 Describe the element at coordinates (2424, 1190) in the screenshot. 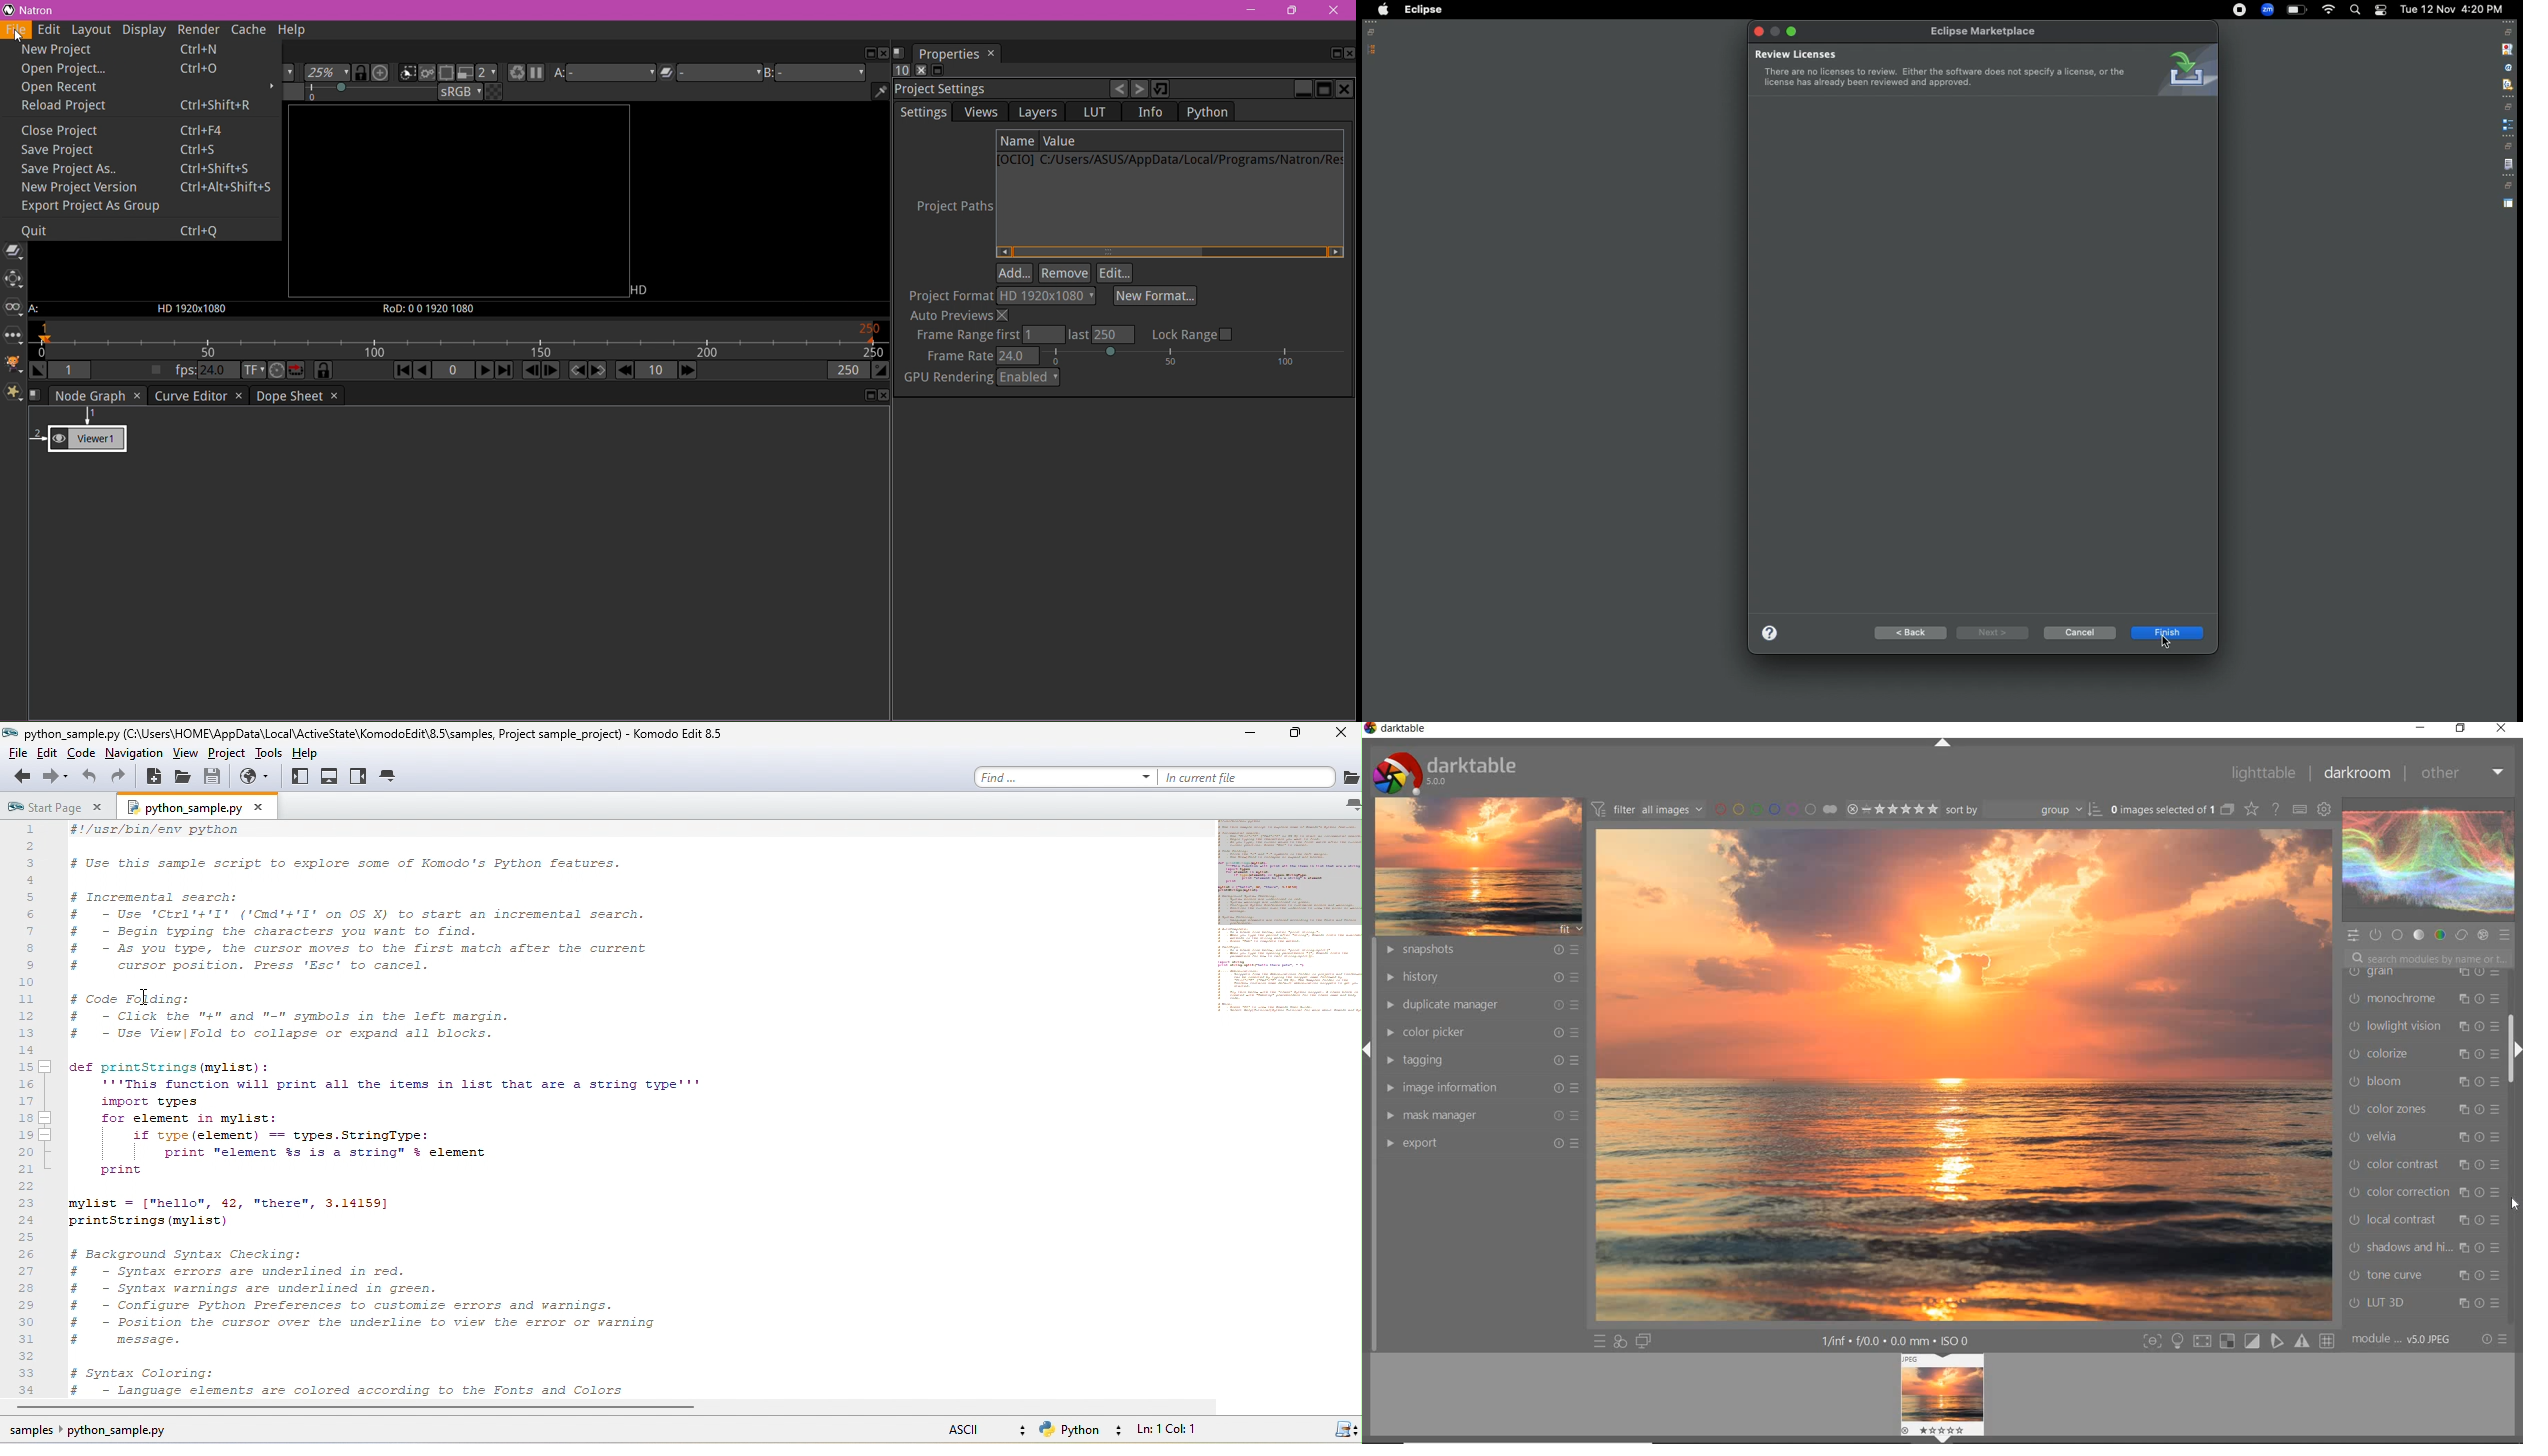

I see `color correction` at that location.